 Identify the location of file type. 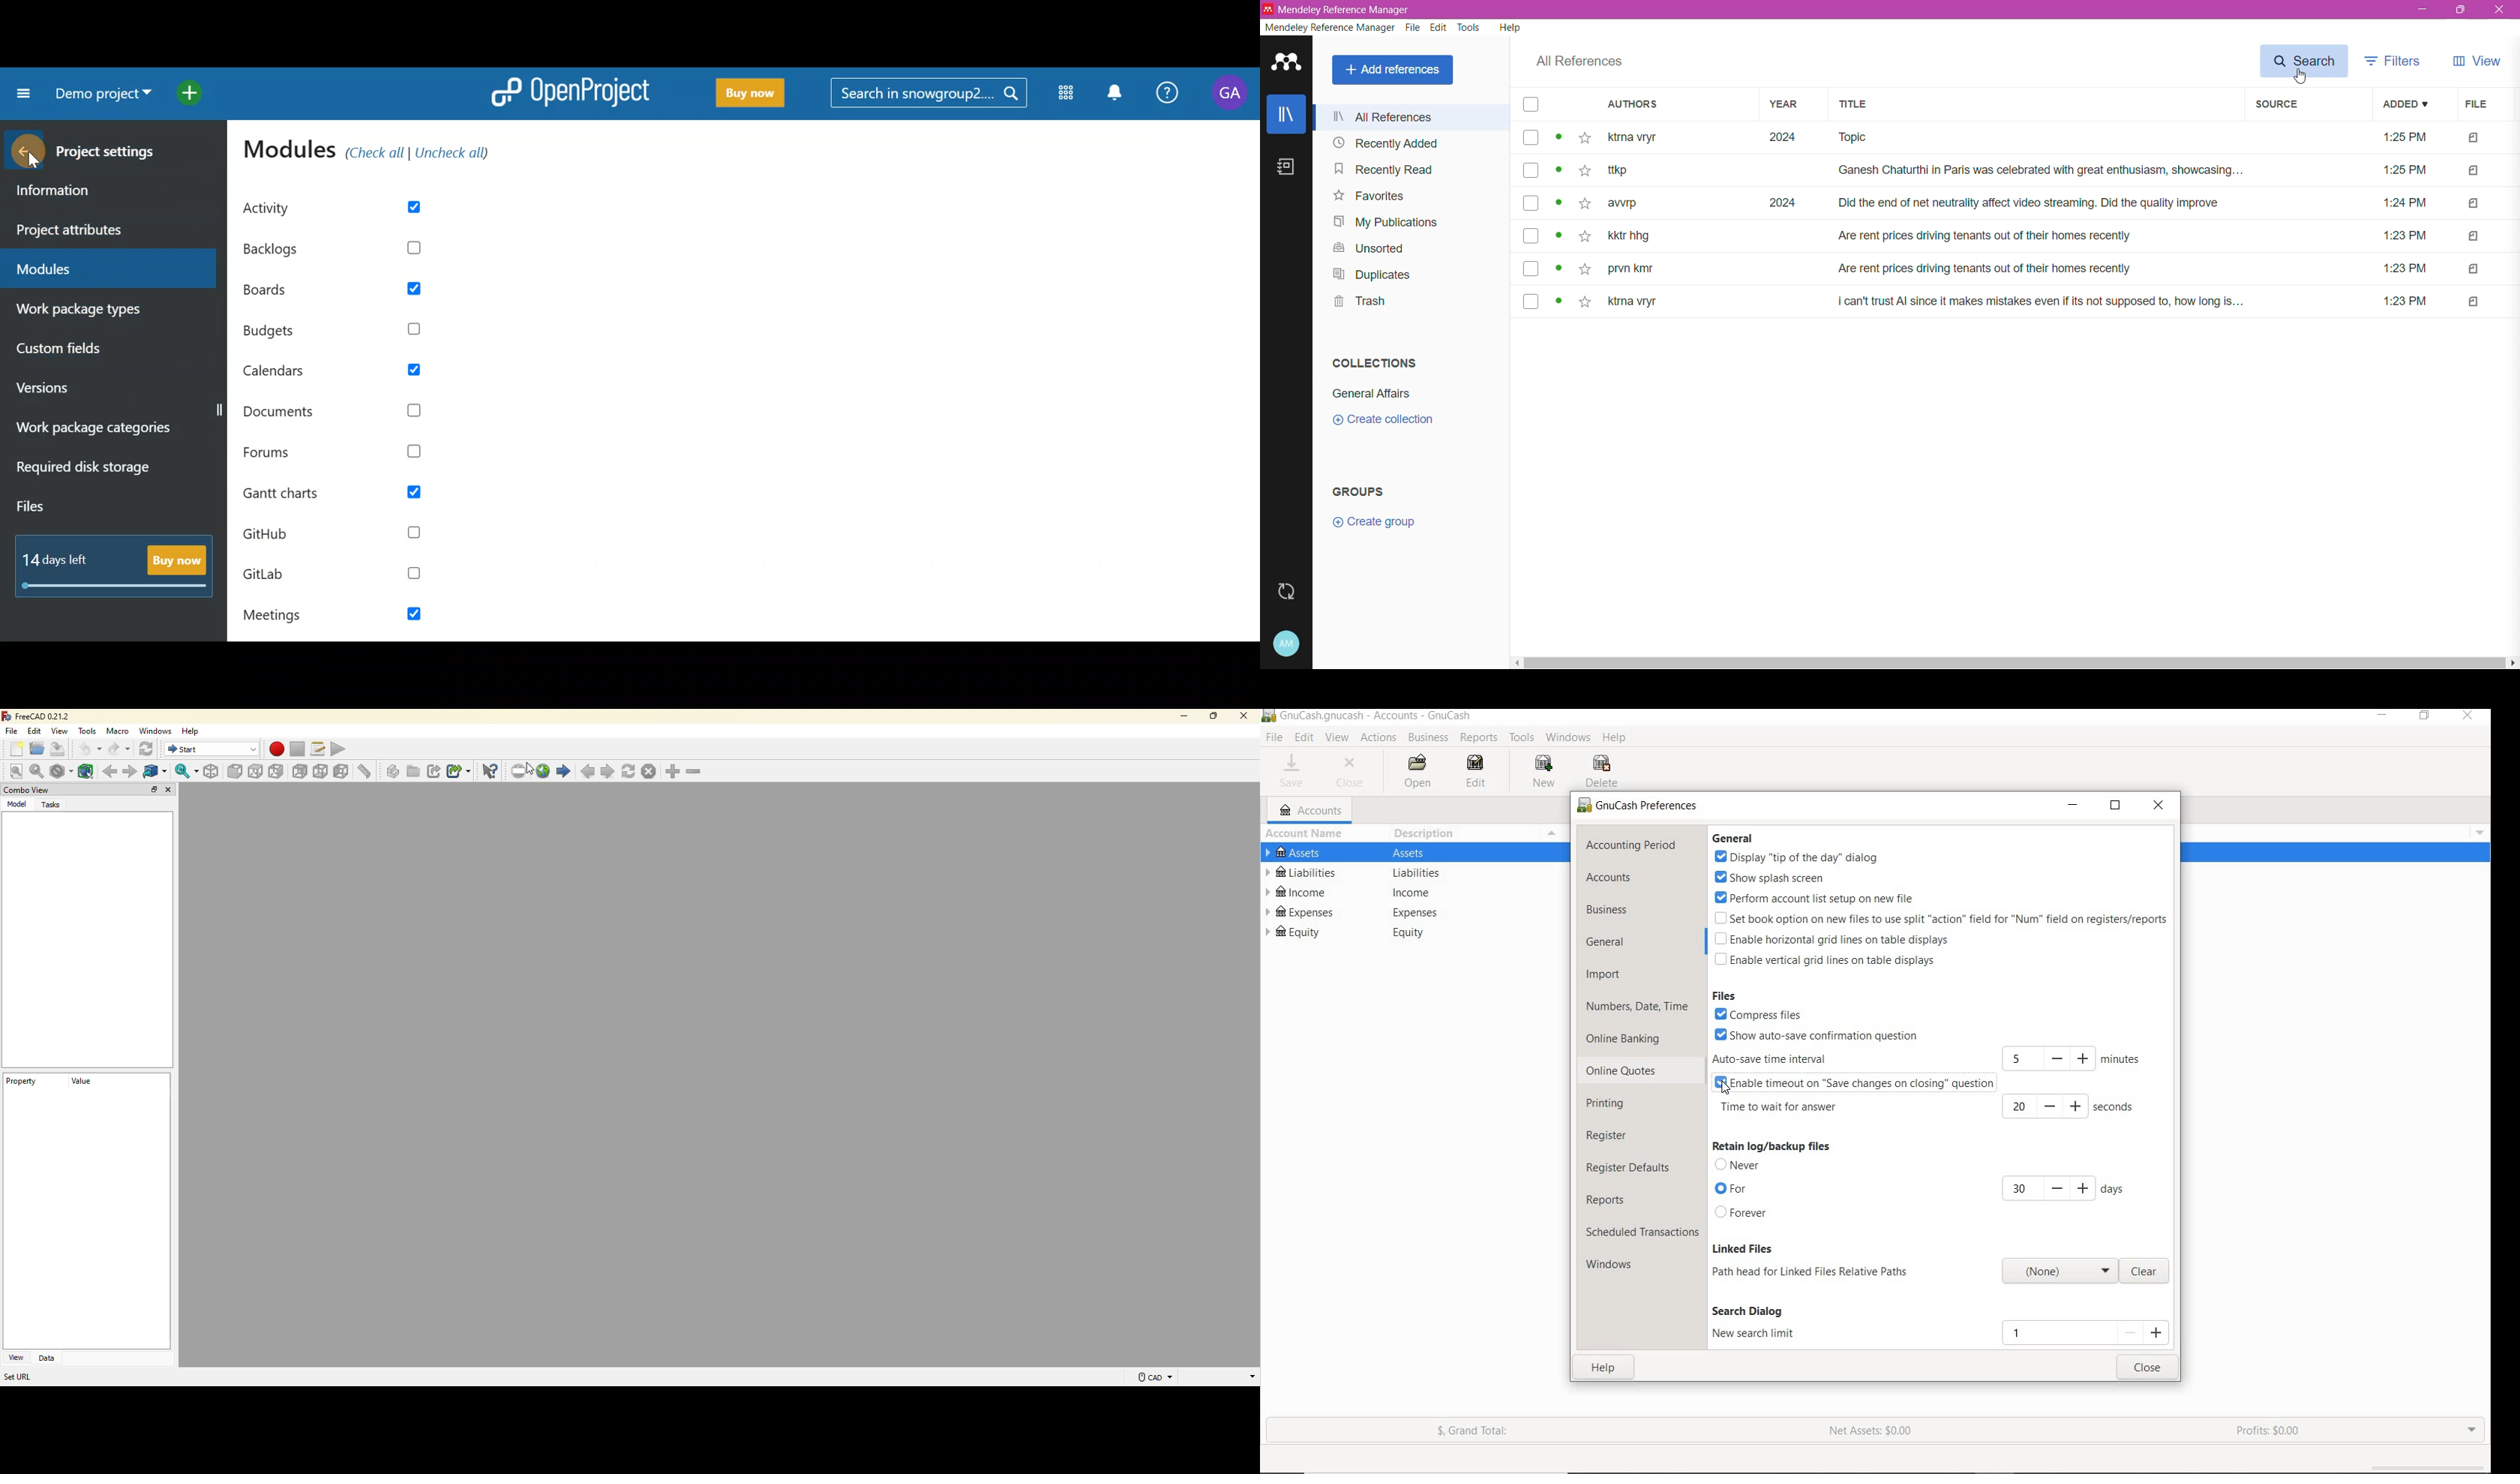
(2473, 172).